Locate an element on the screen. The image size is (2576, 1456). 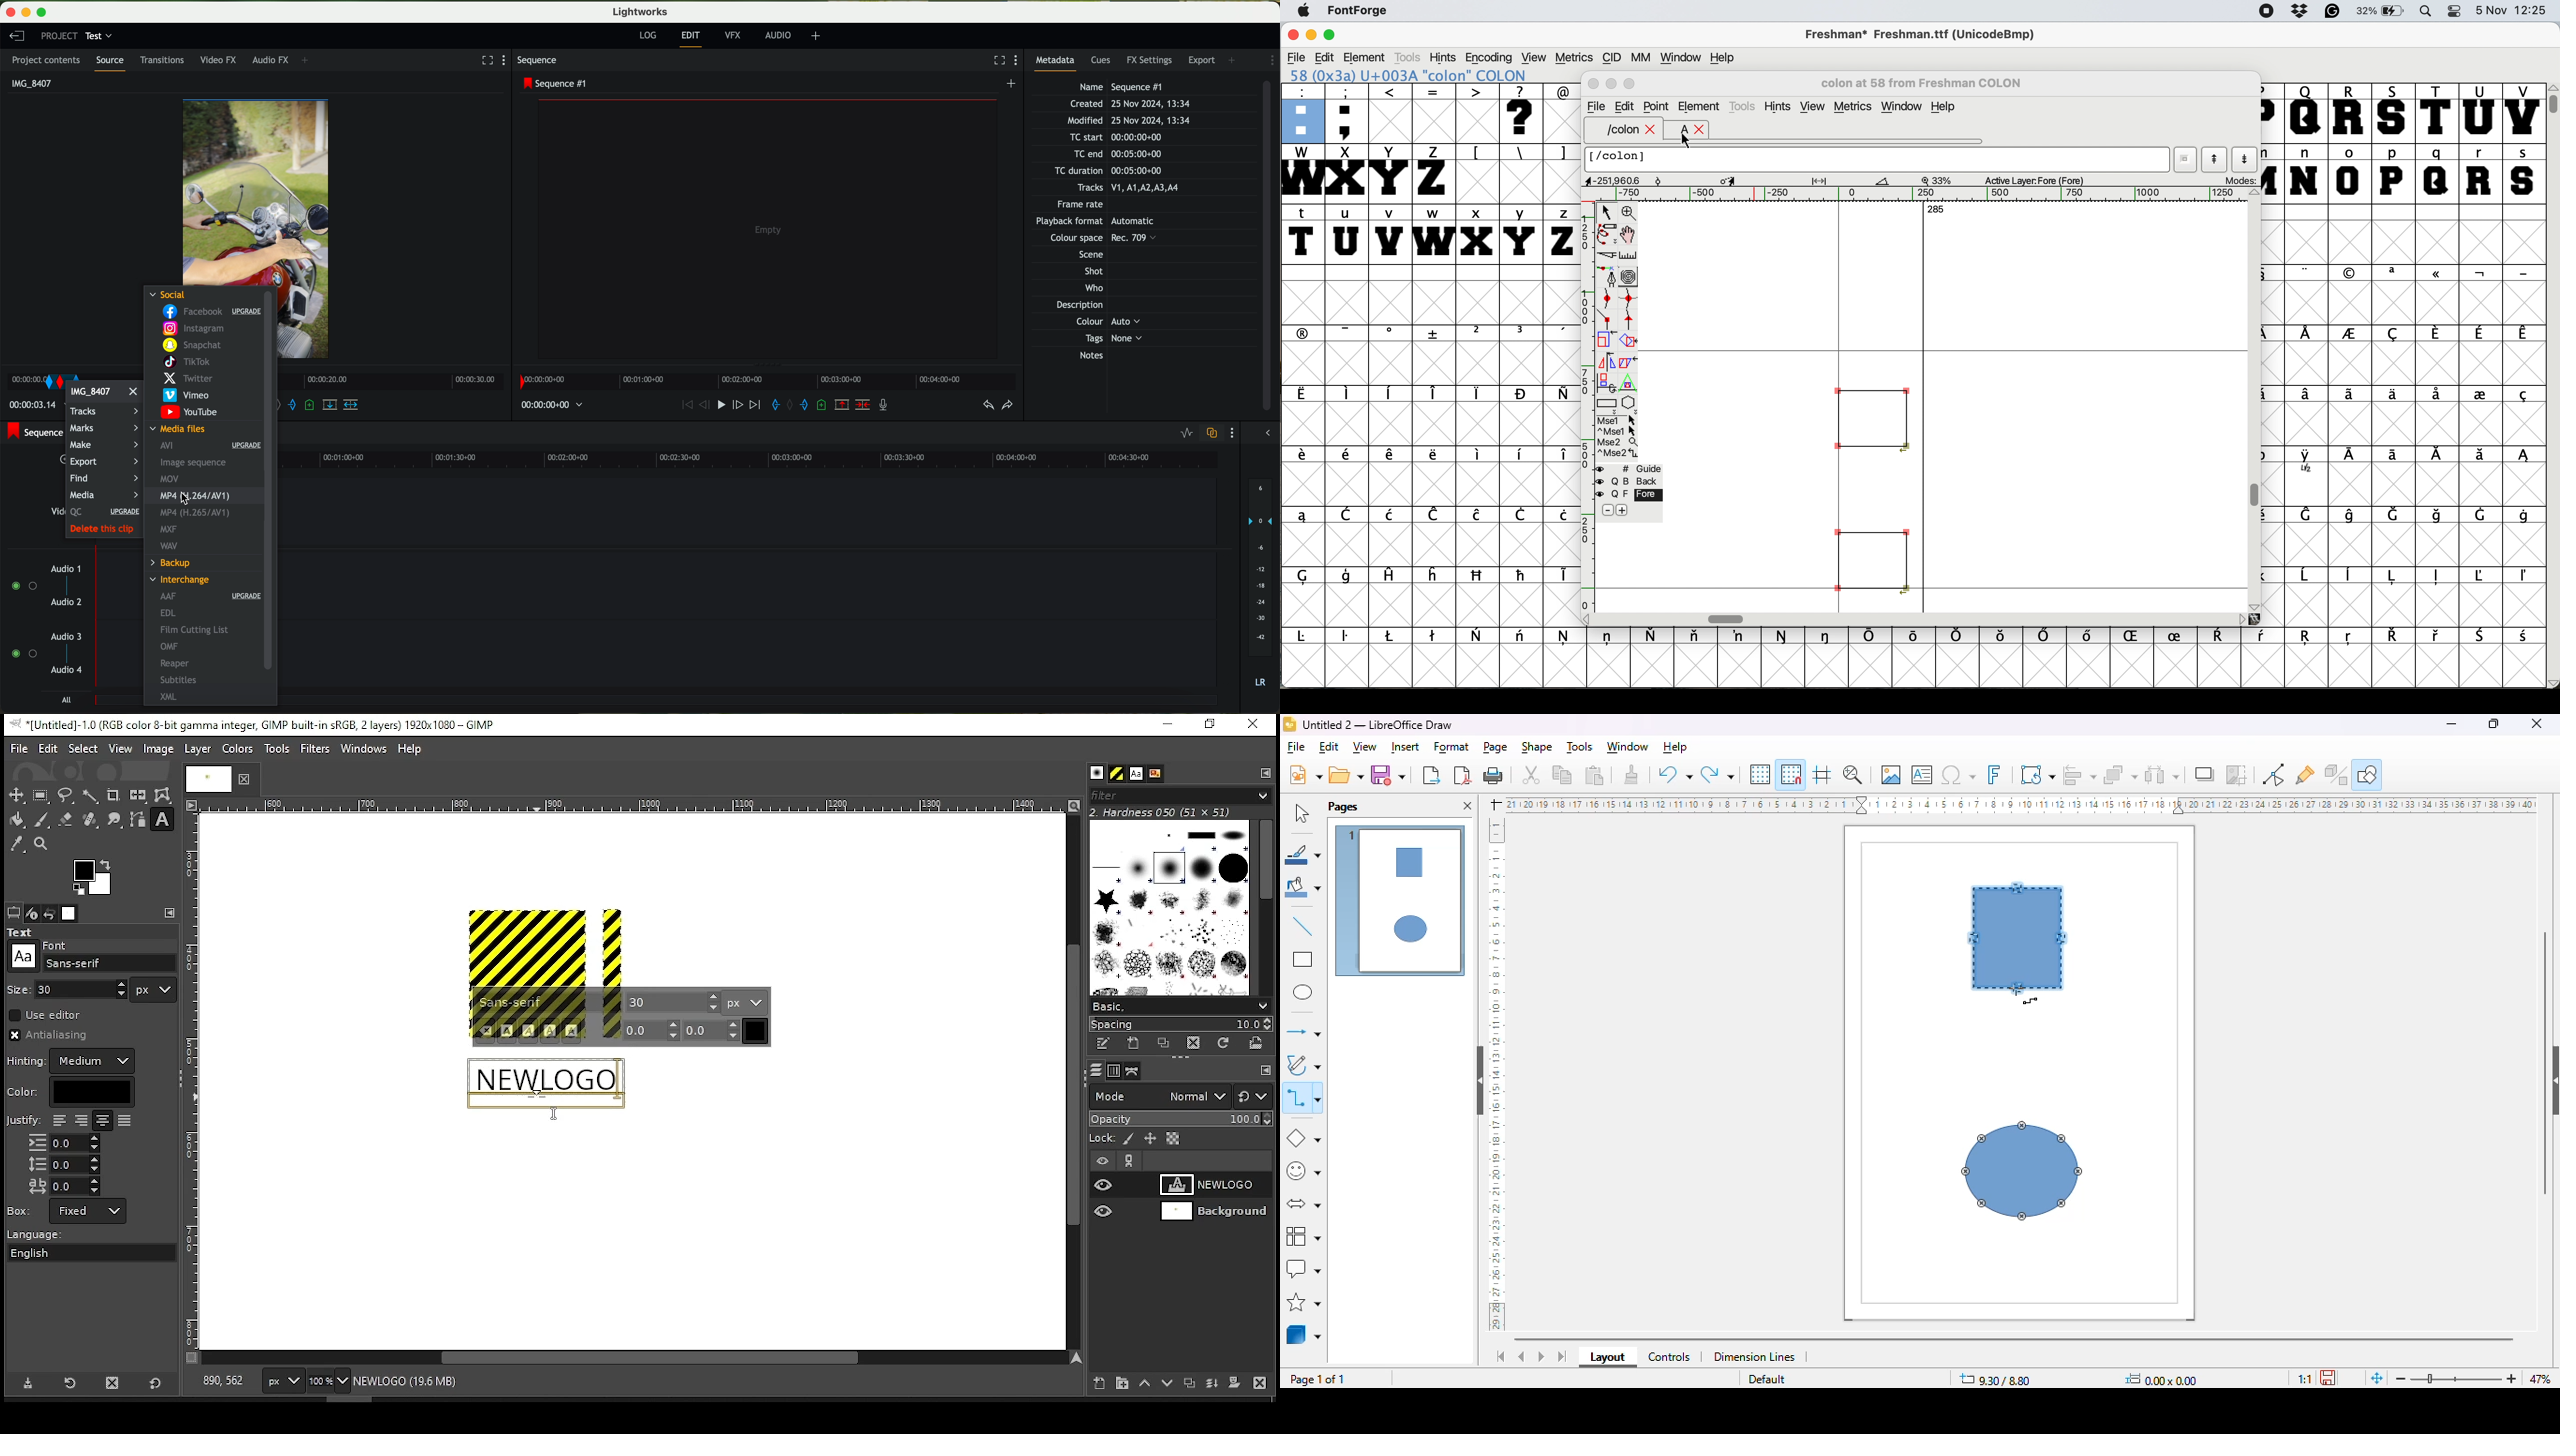
lock: is located at coordinates (1103, 1140).